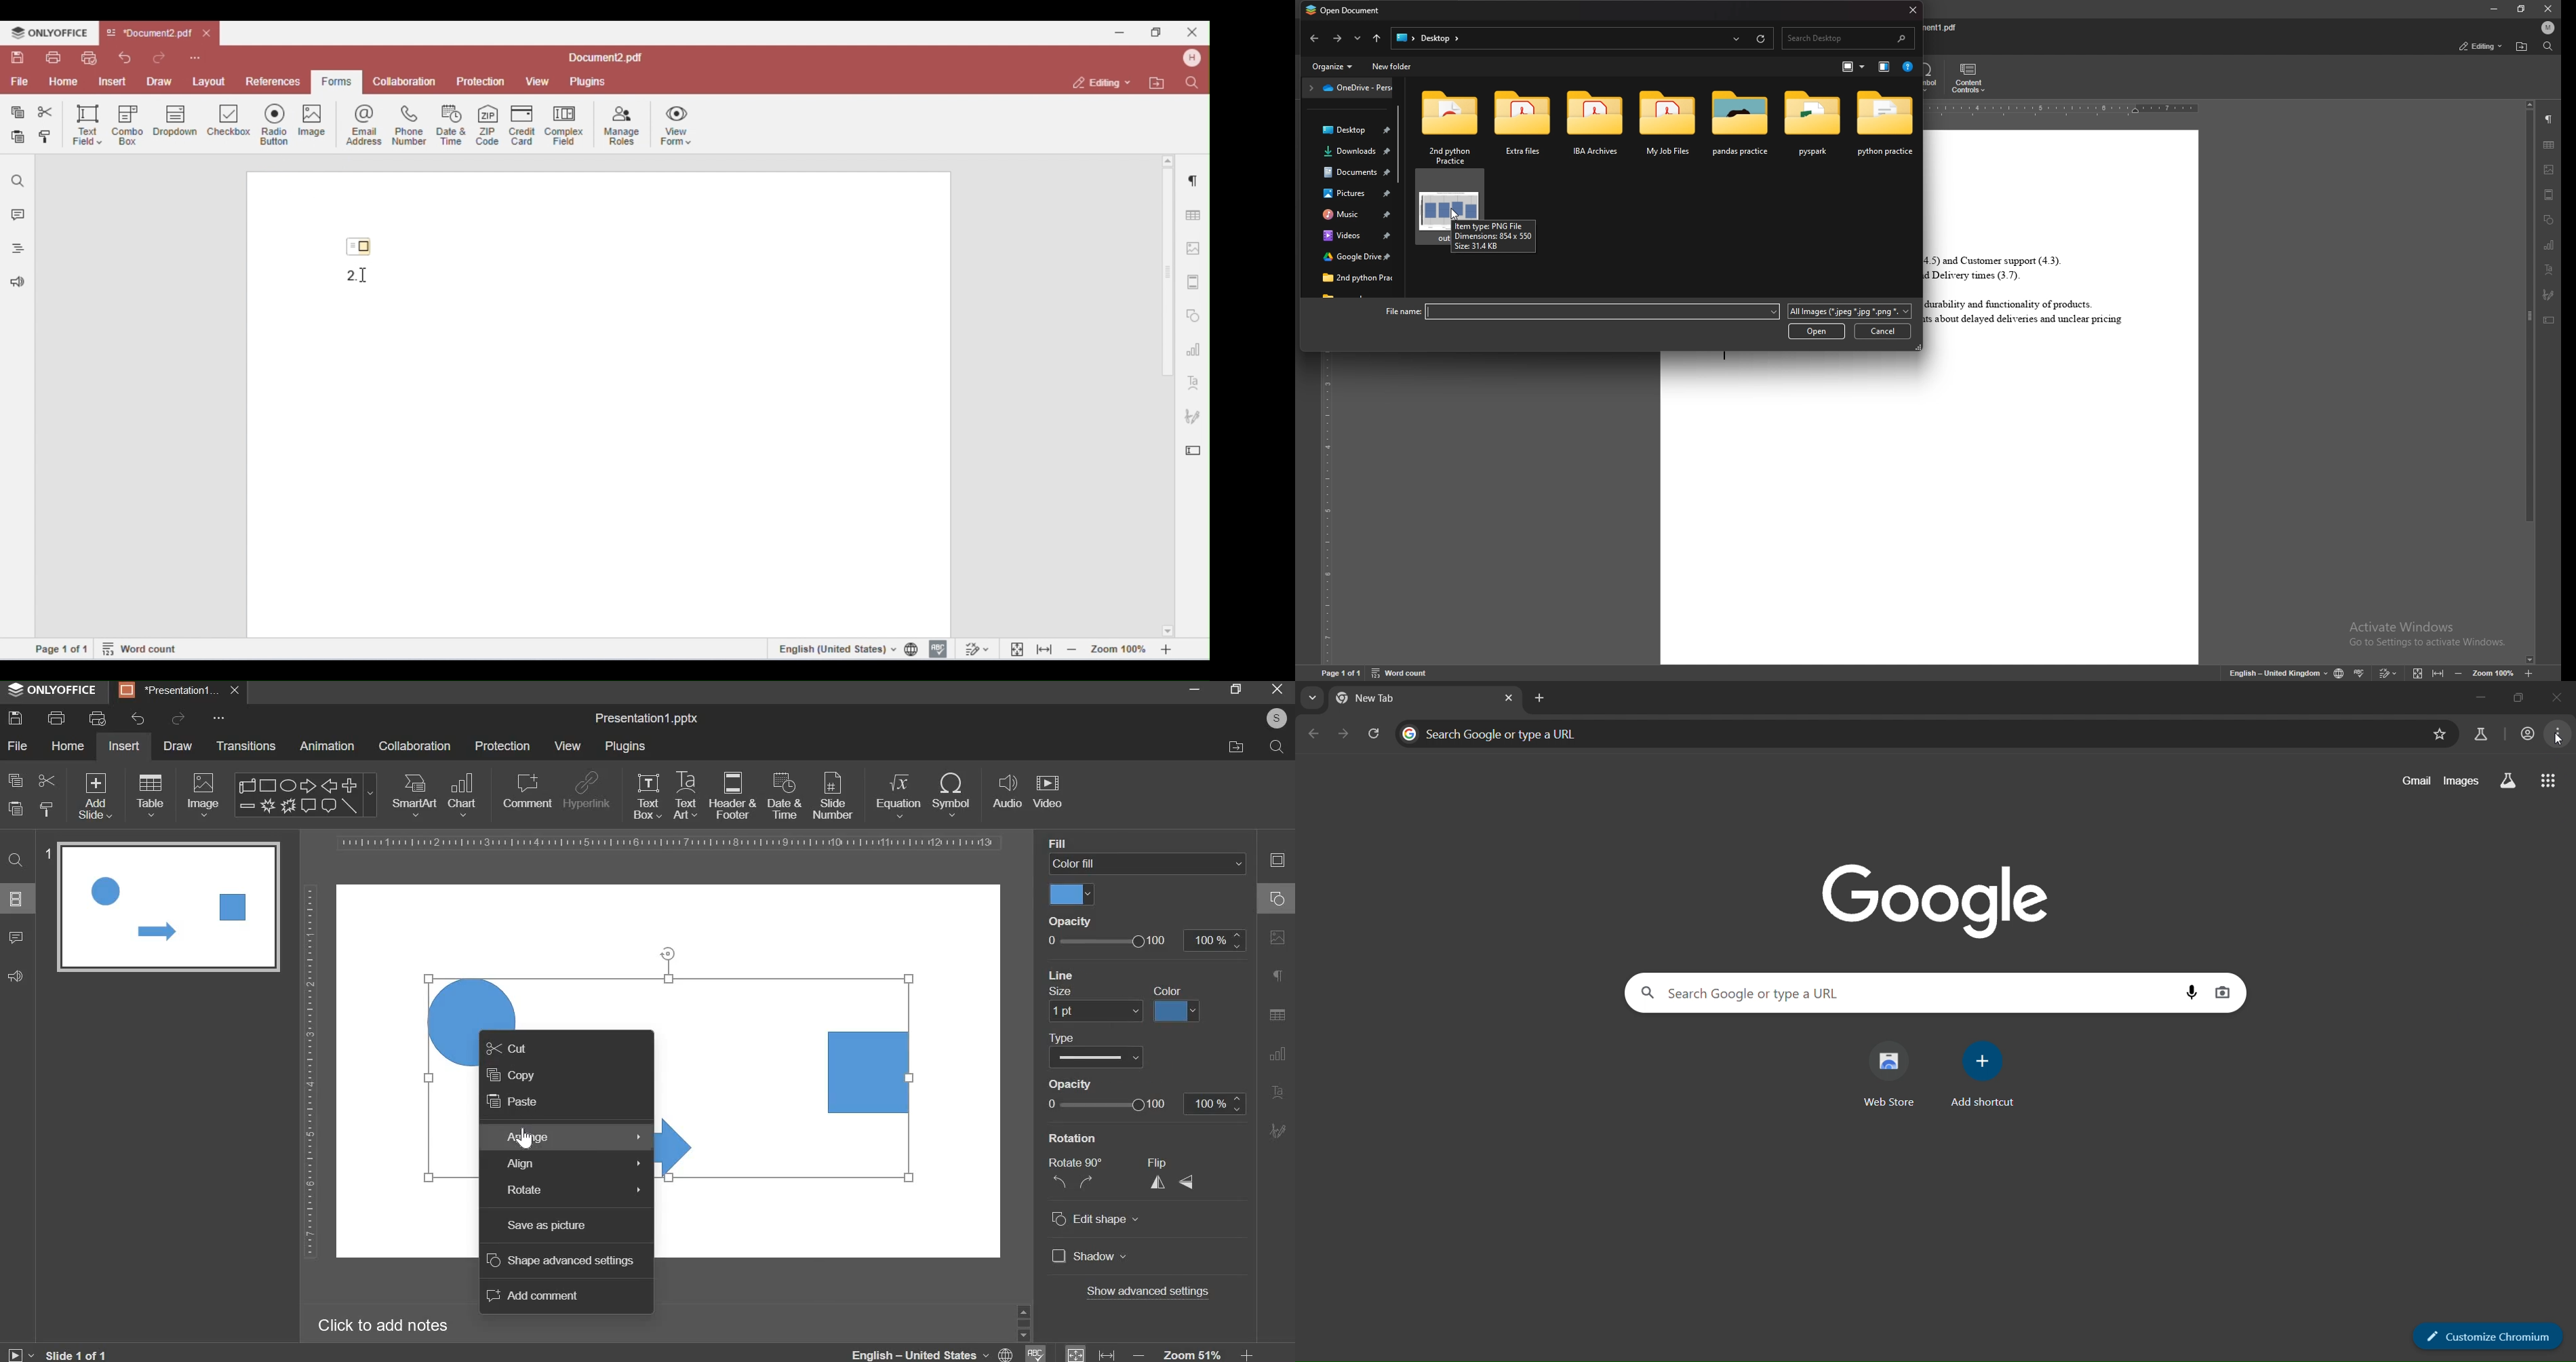 The width and height of the screenshot is (2576, 1372). What do you see at coordinates (1341, 672) in the screenshot?
I see `page` at bounding box center [1341, 672].